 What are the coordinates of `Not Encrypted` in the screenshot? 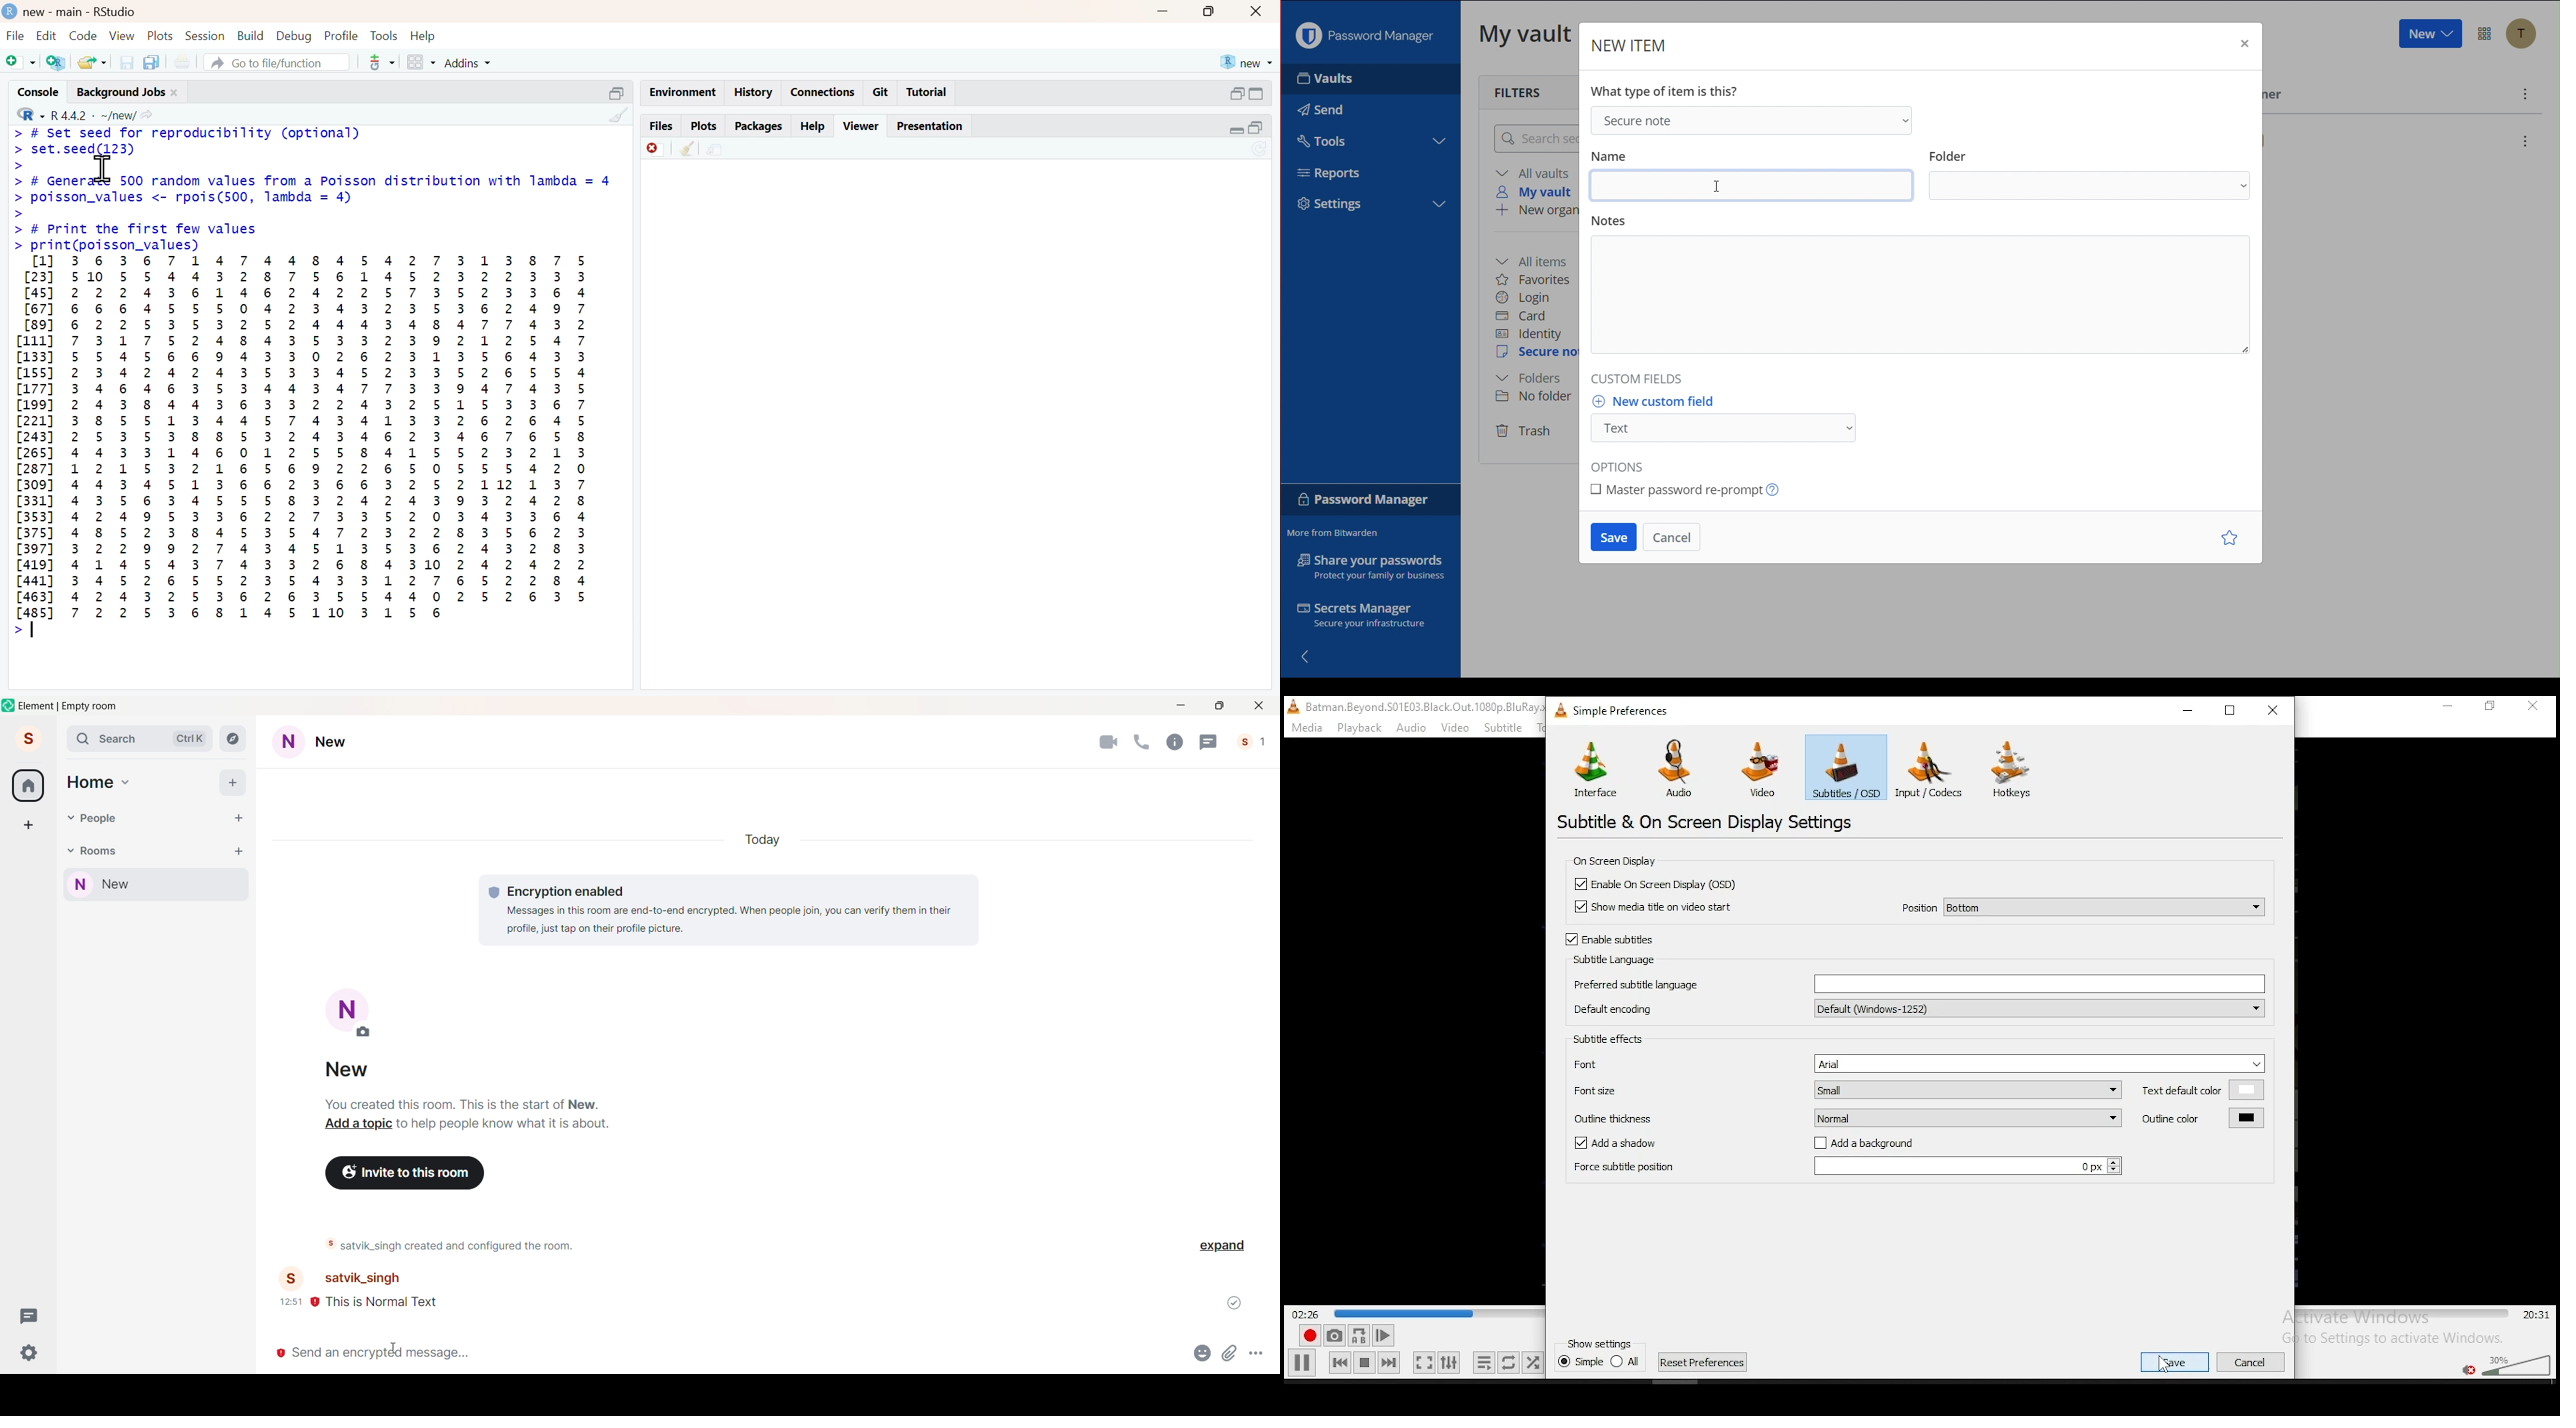 It's located at (315, 1305).